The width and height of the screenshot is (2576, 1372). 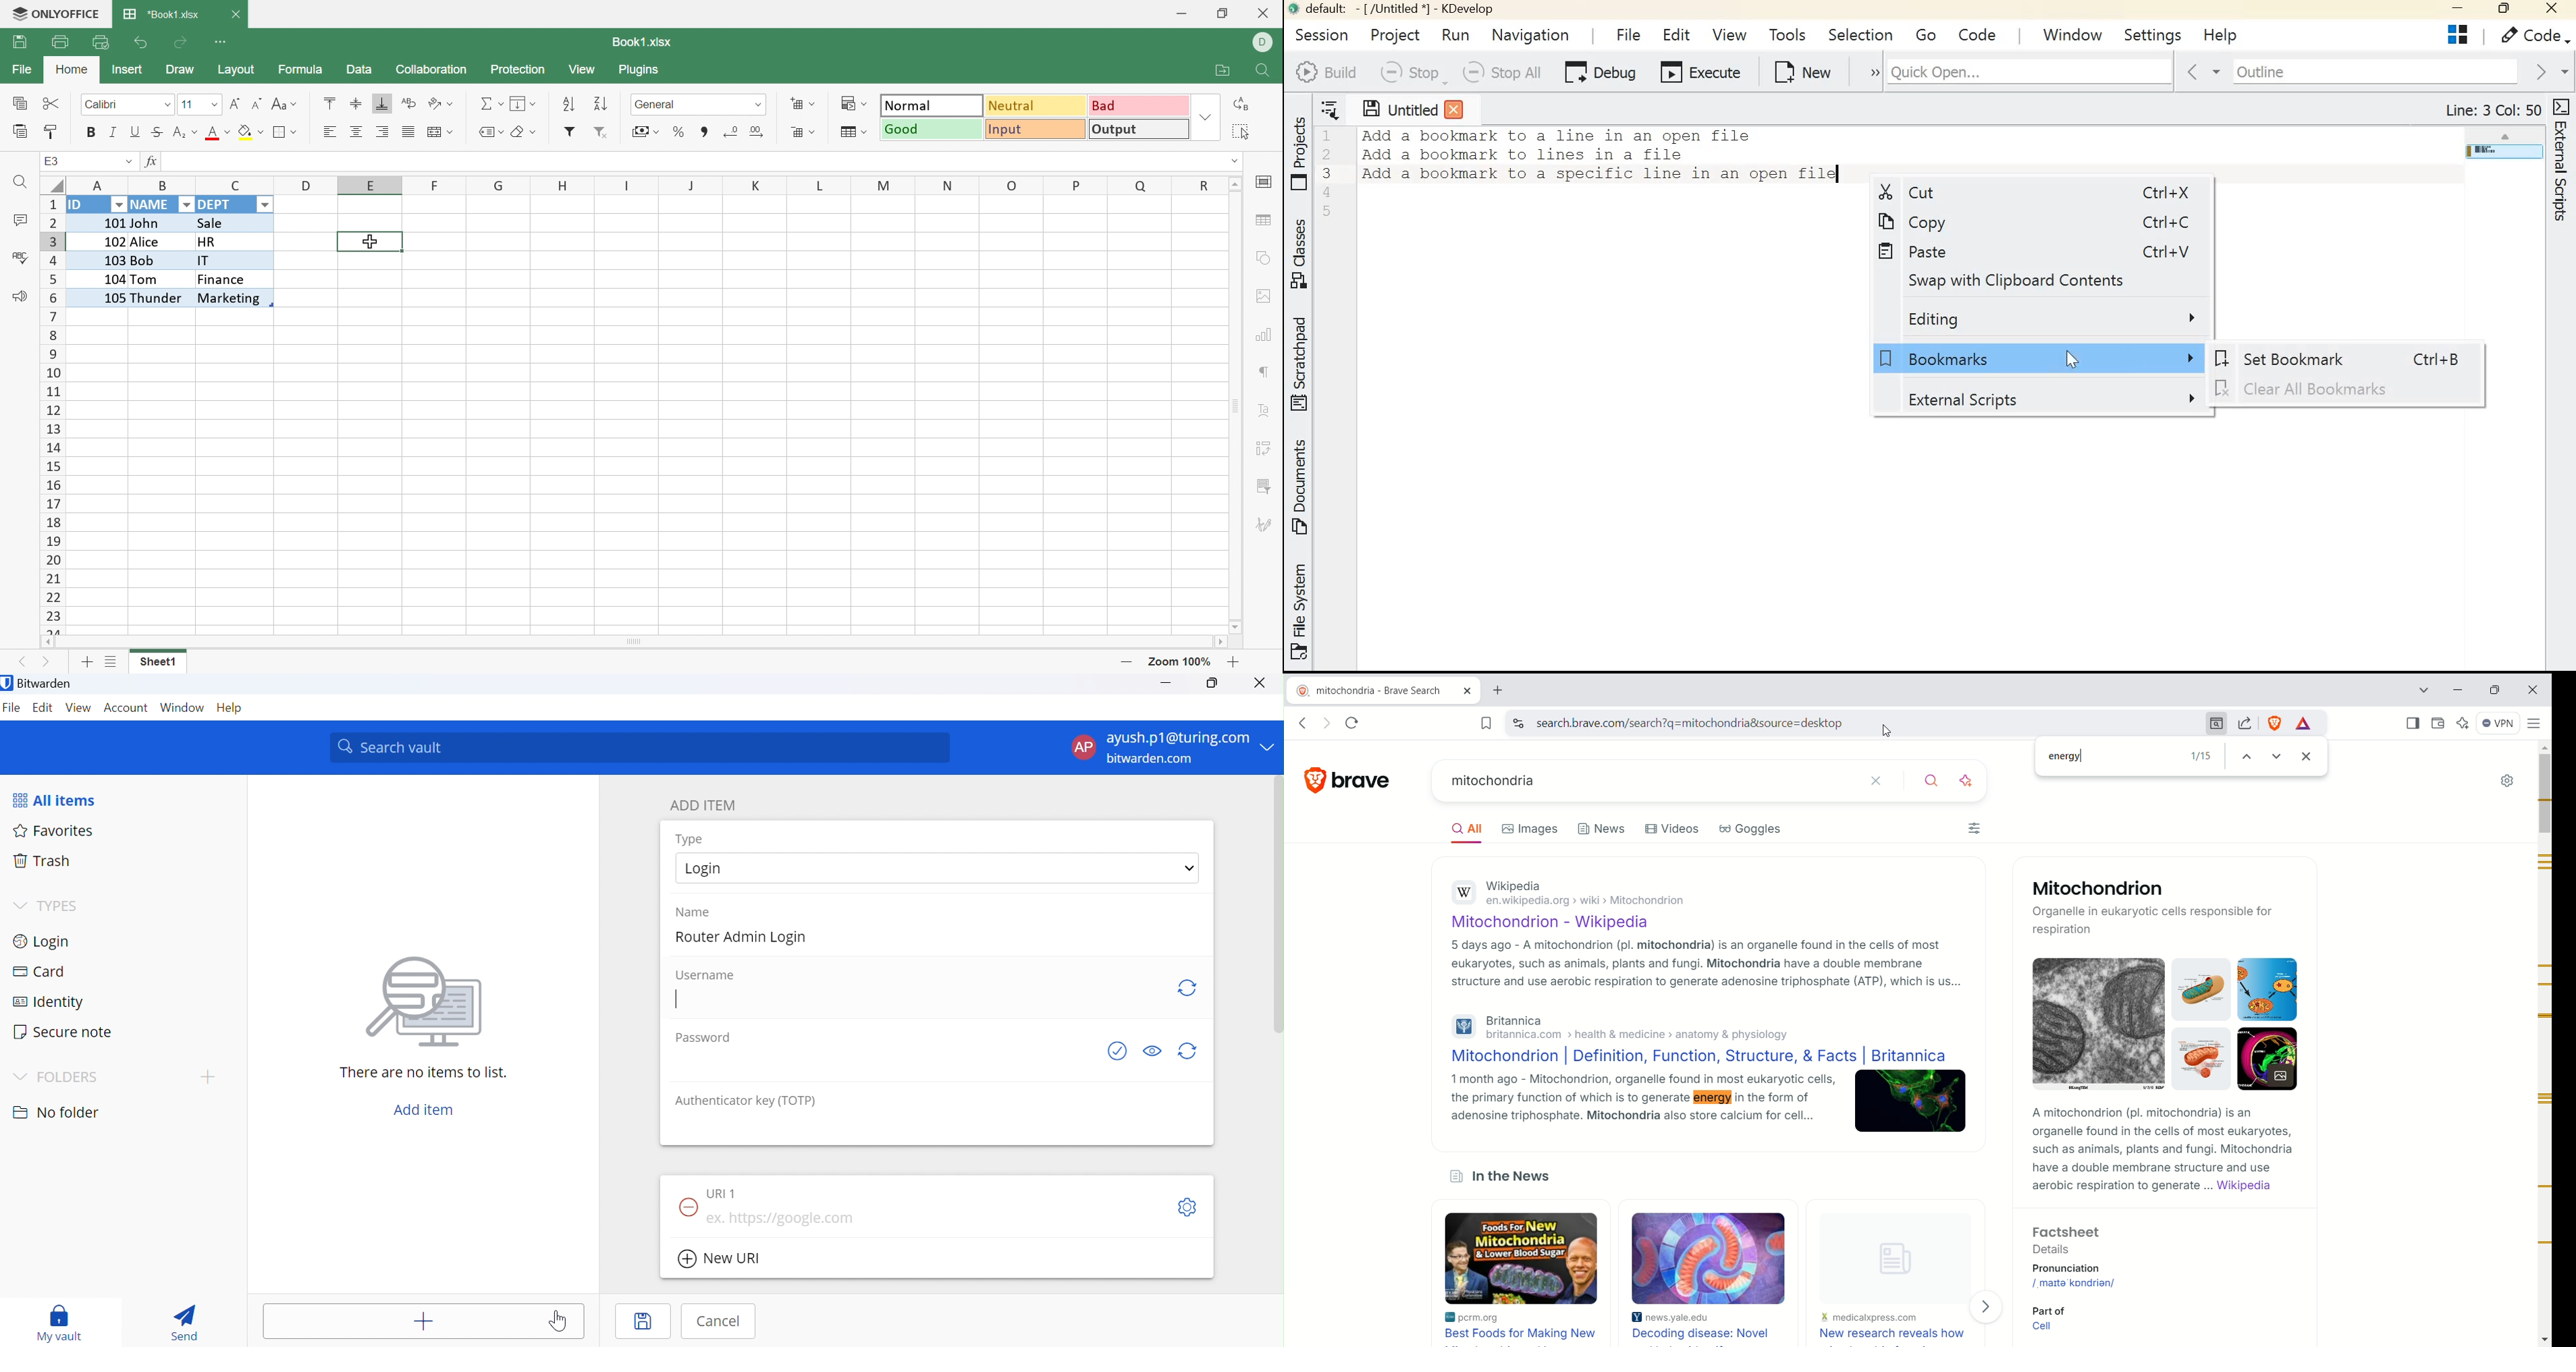 I want to click on Collaboration, so click(x=434, y=70).